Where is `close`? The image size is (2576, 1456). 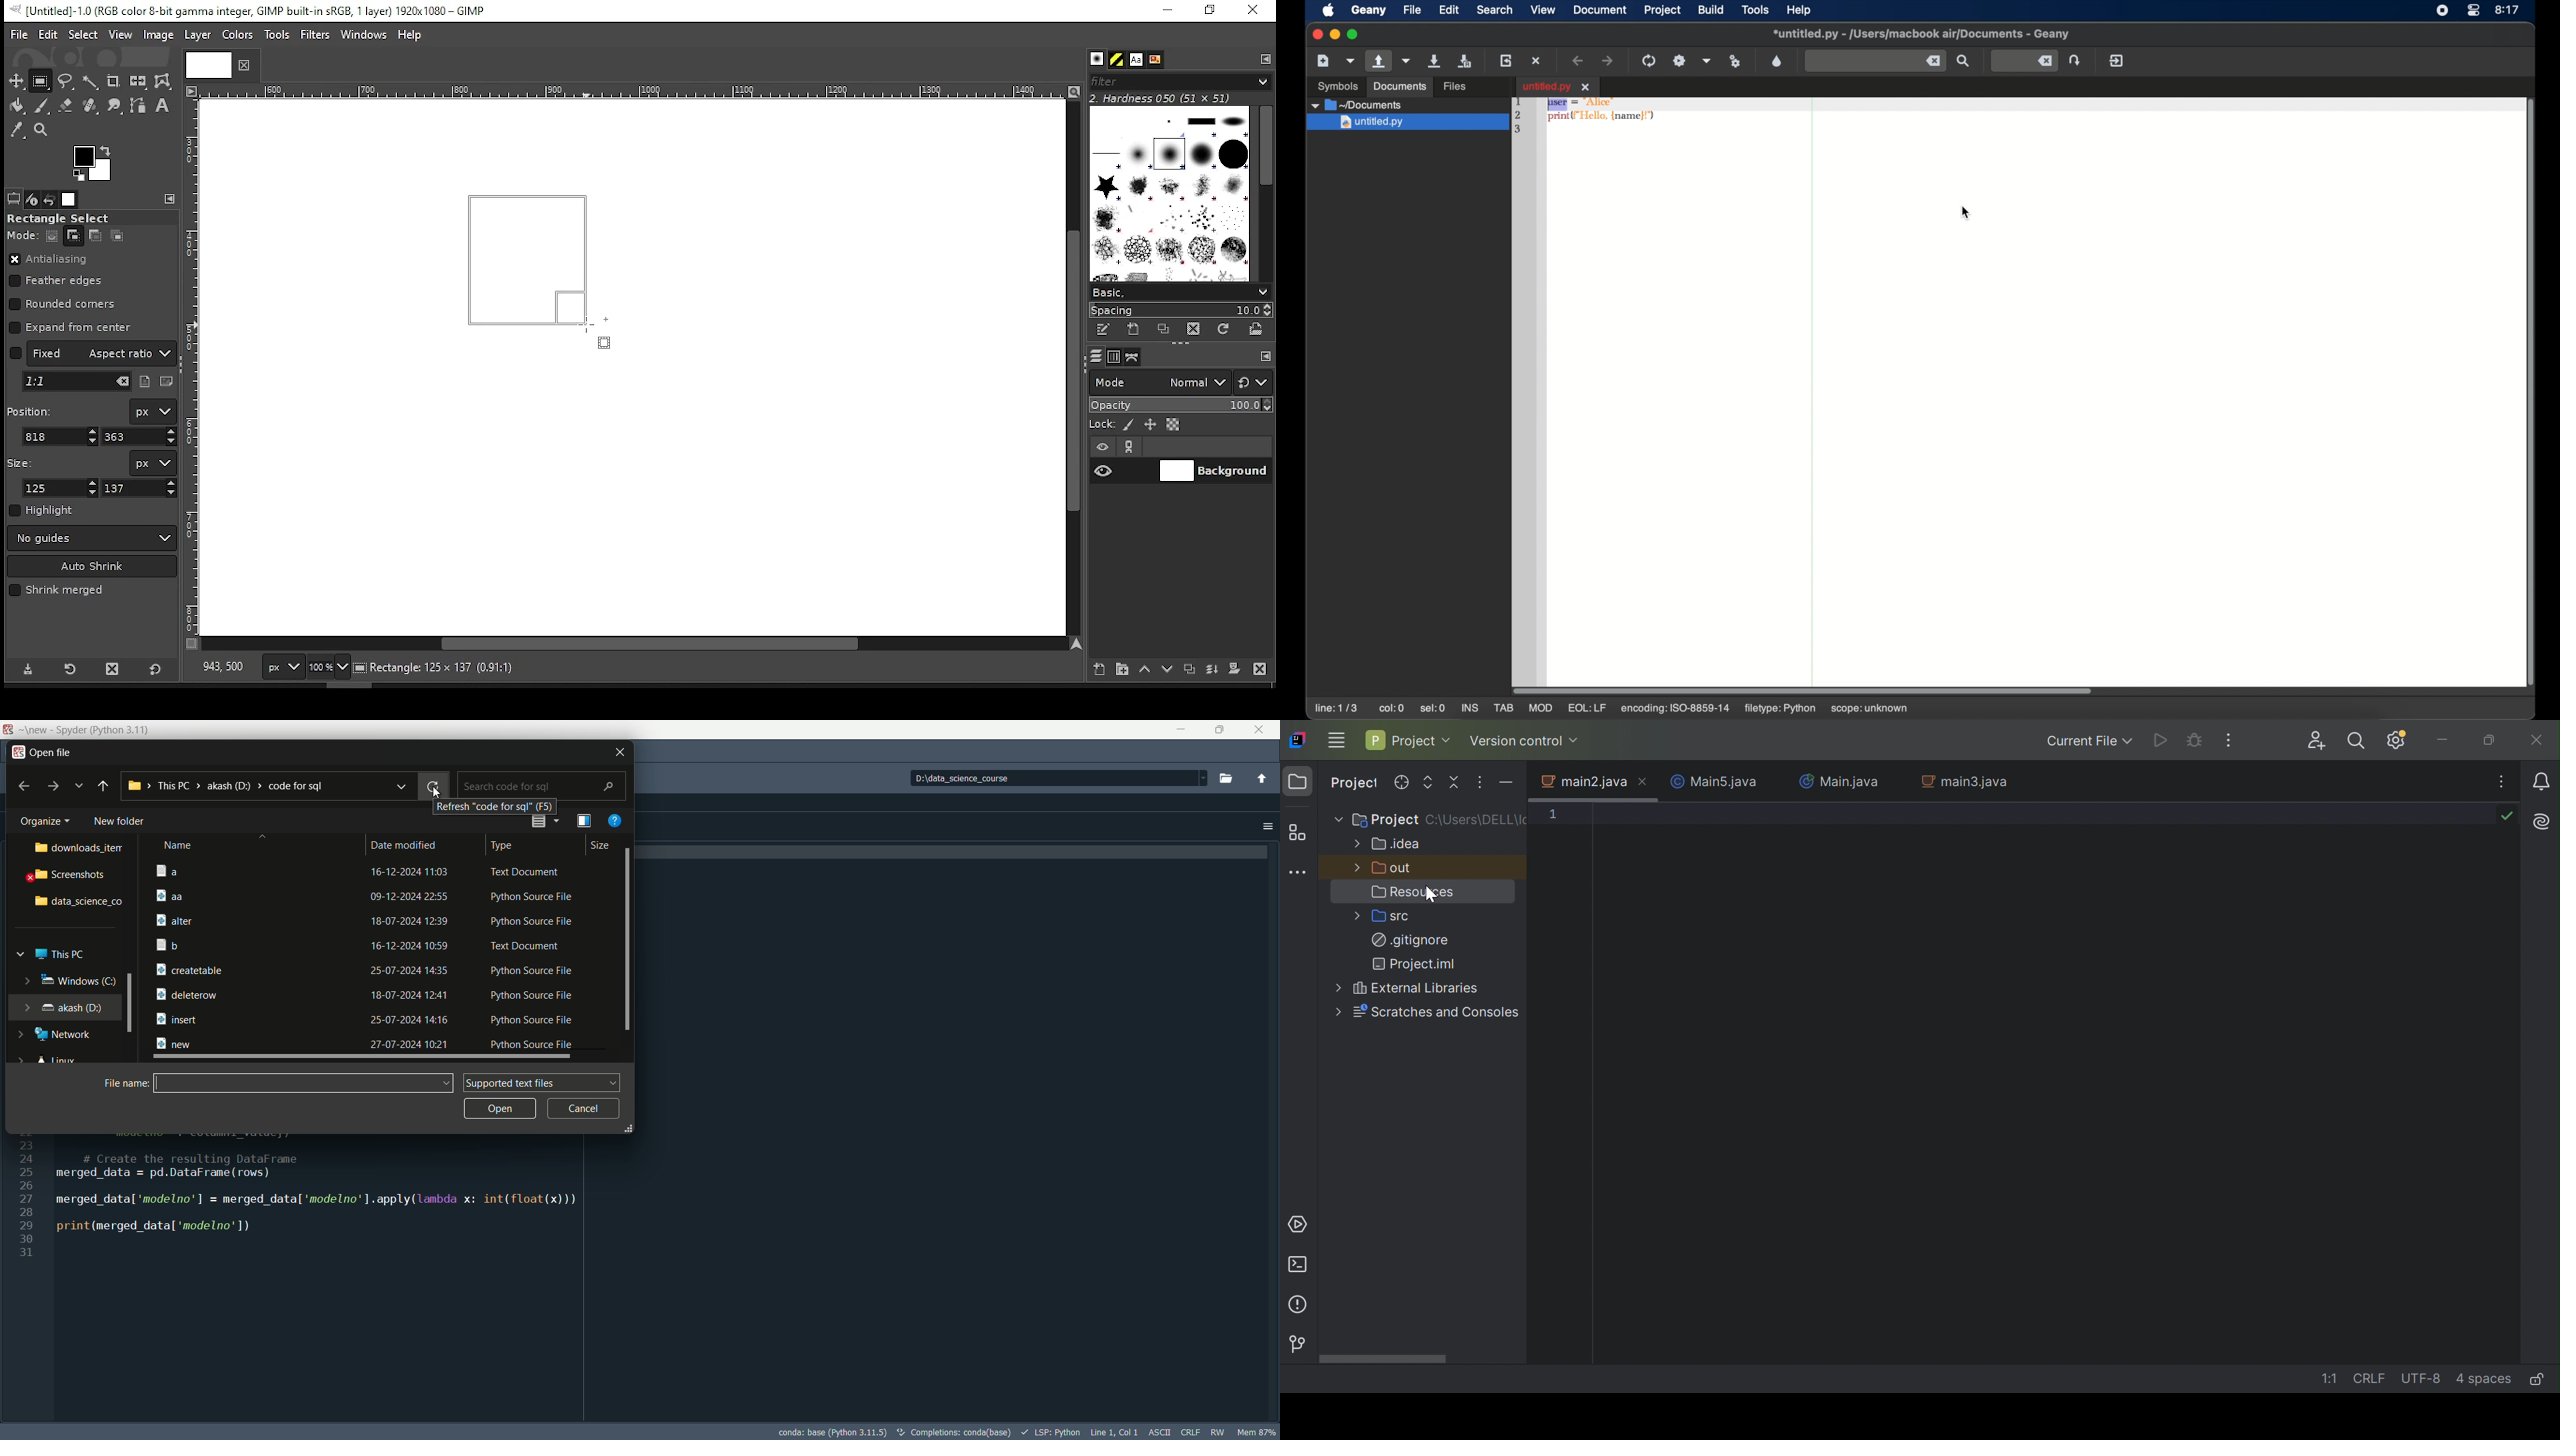
close is located at coordinates (612, 753).